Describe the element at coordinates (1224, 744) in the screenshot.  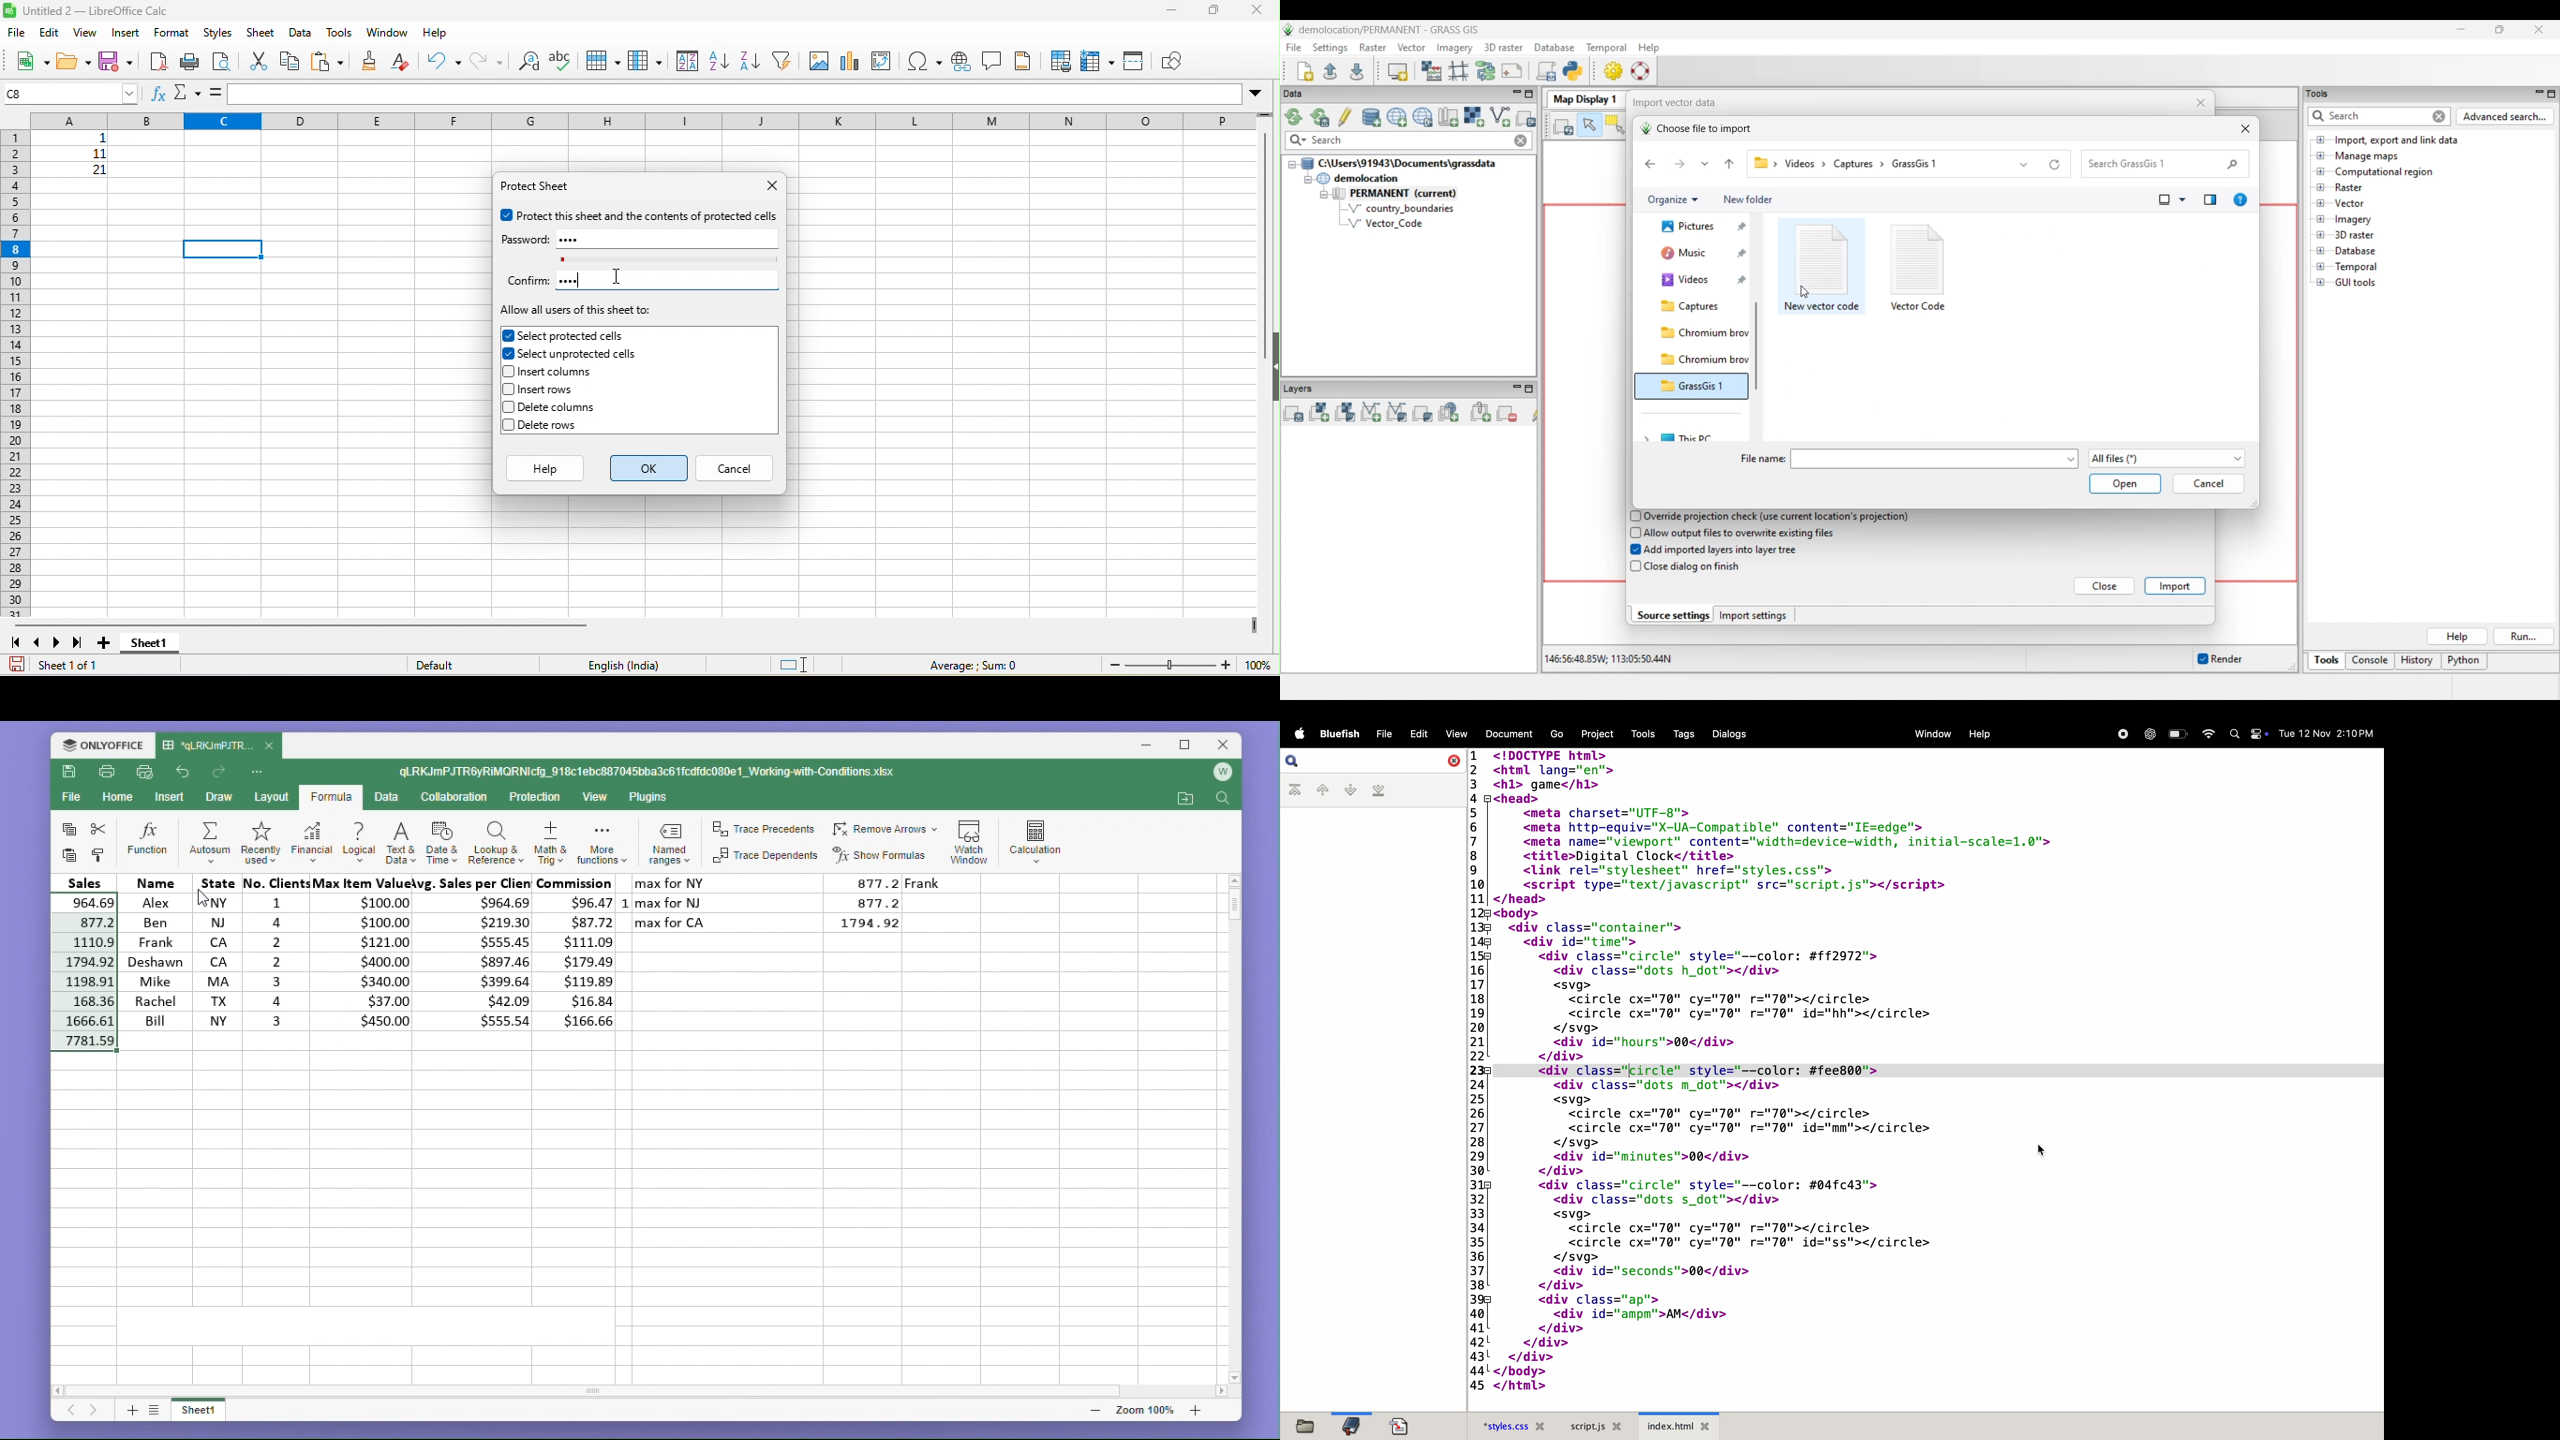
I see `close` at that location.